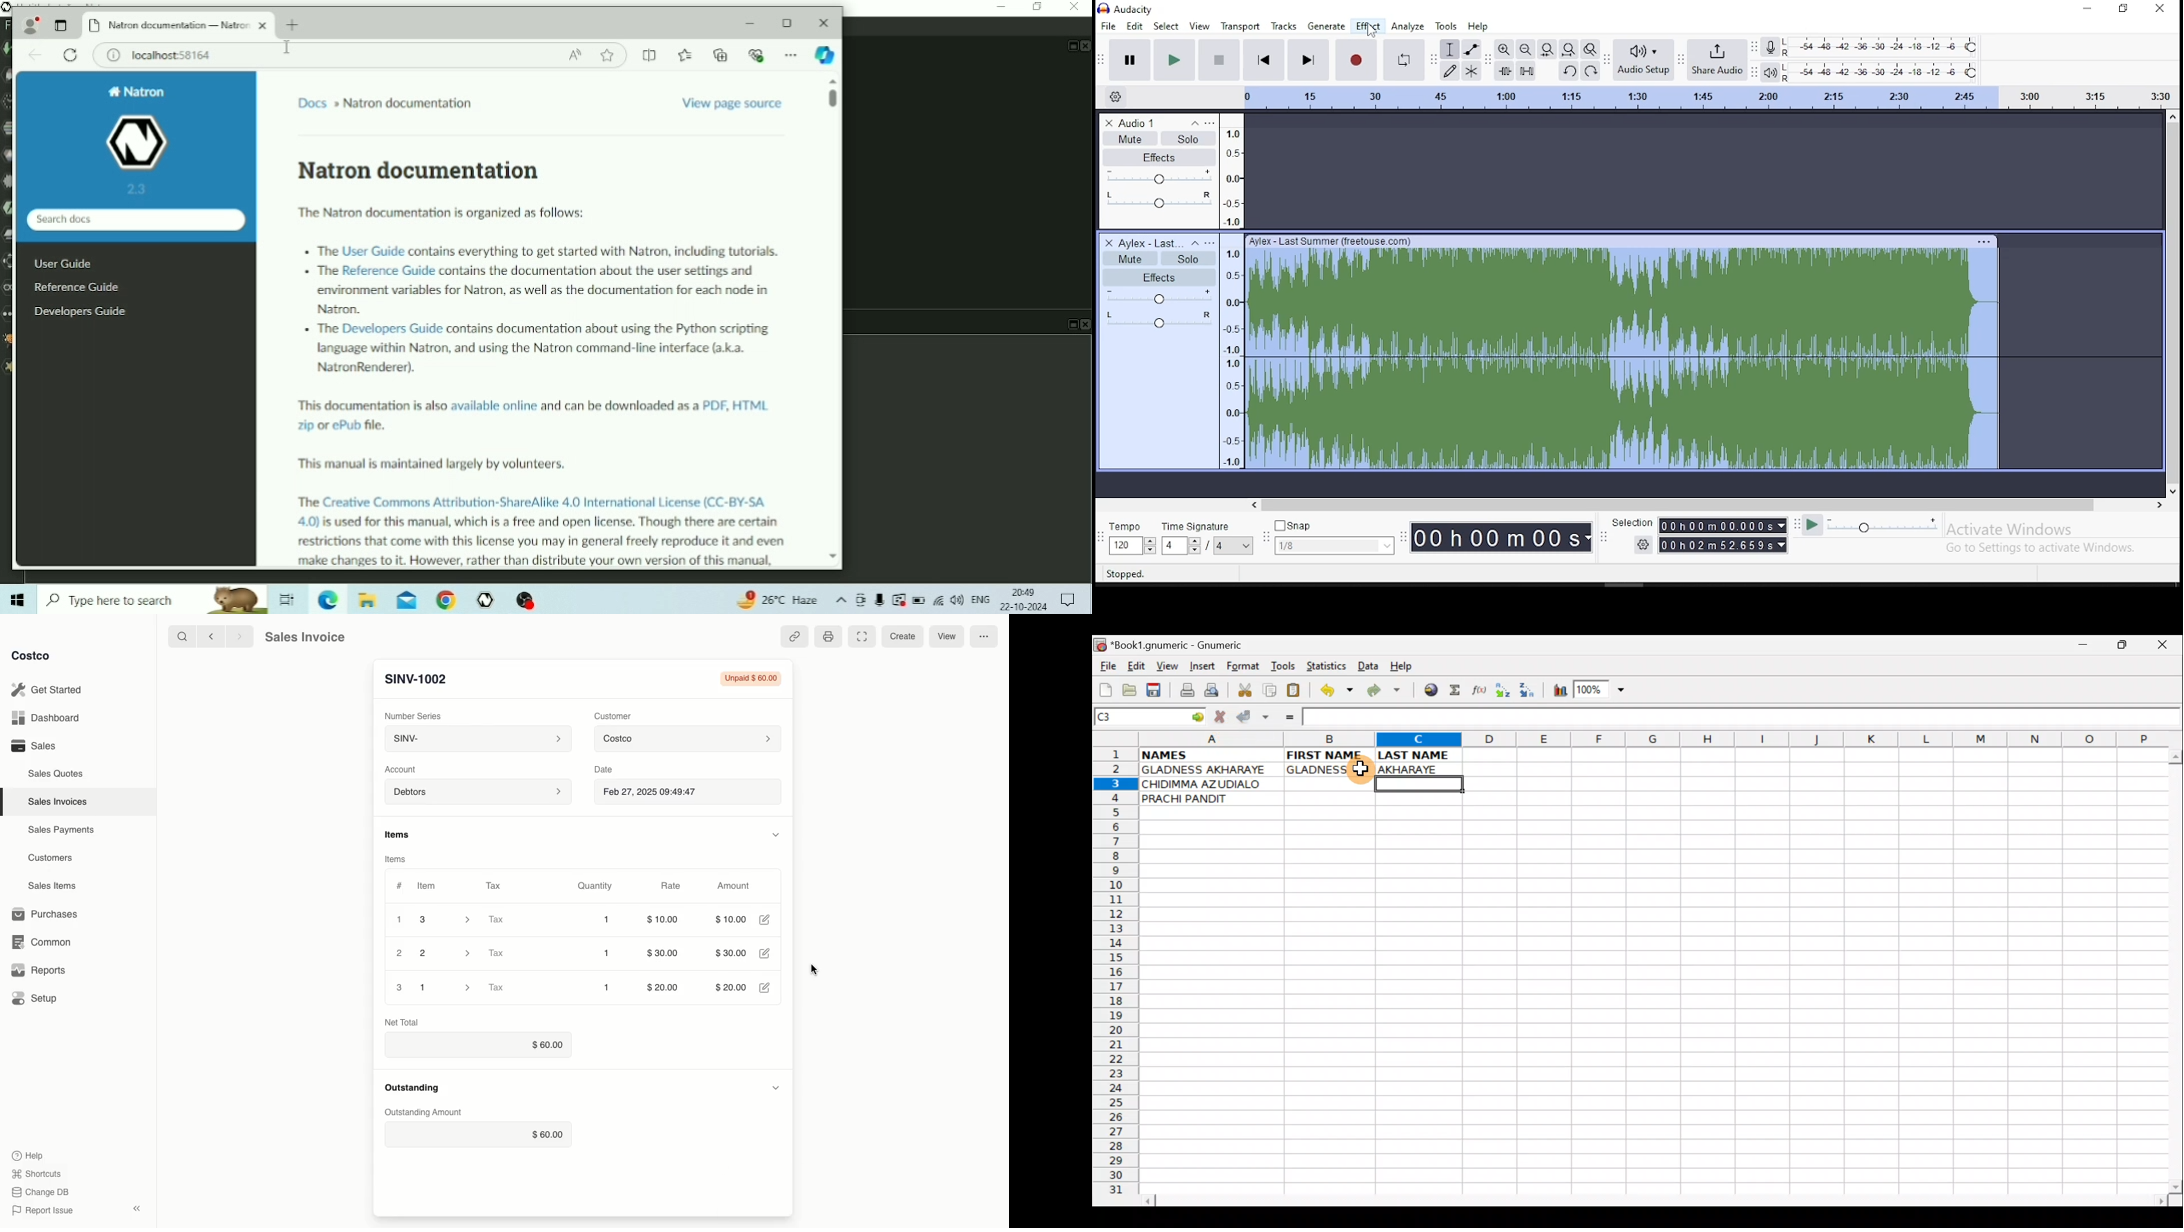  Describe the element at coordinates (760, 986) in the screenshot. I see `Edit` at that location.